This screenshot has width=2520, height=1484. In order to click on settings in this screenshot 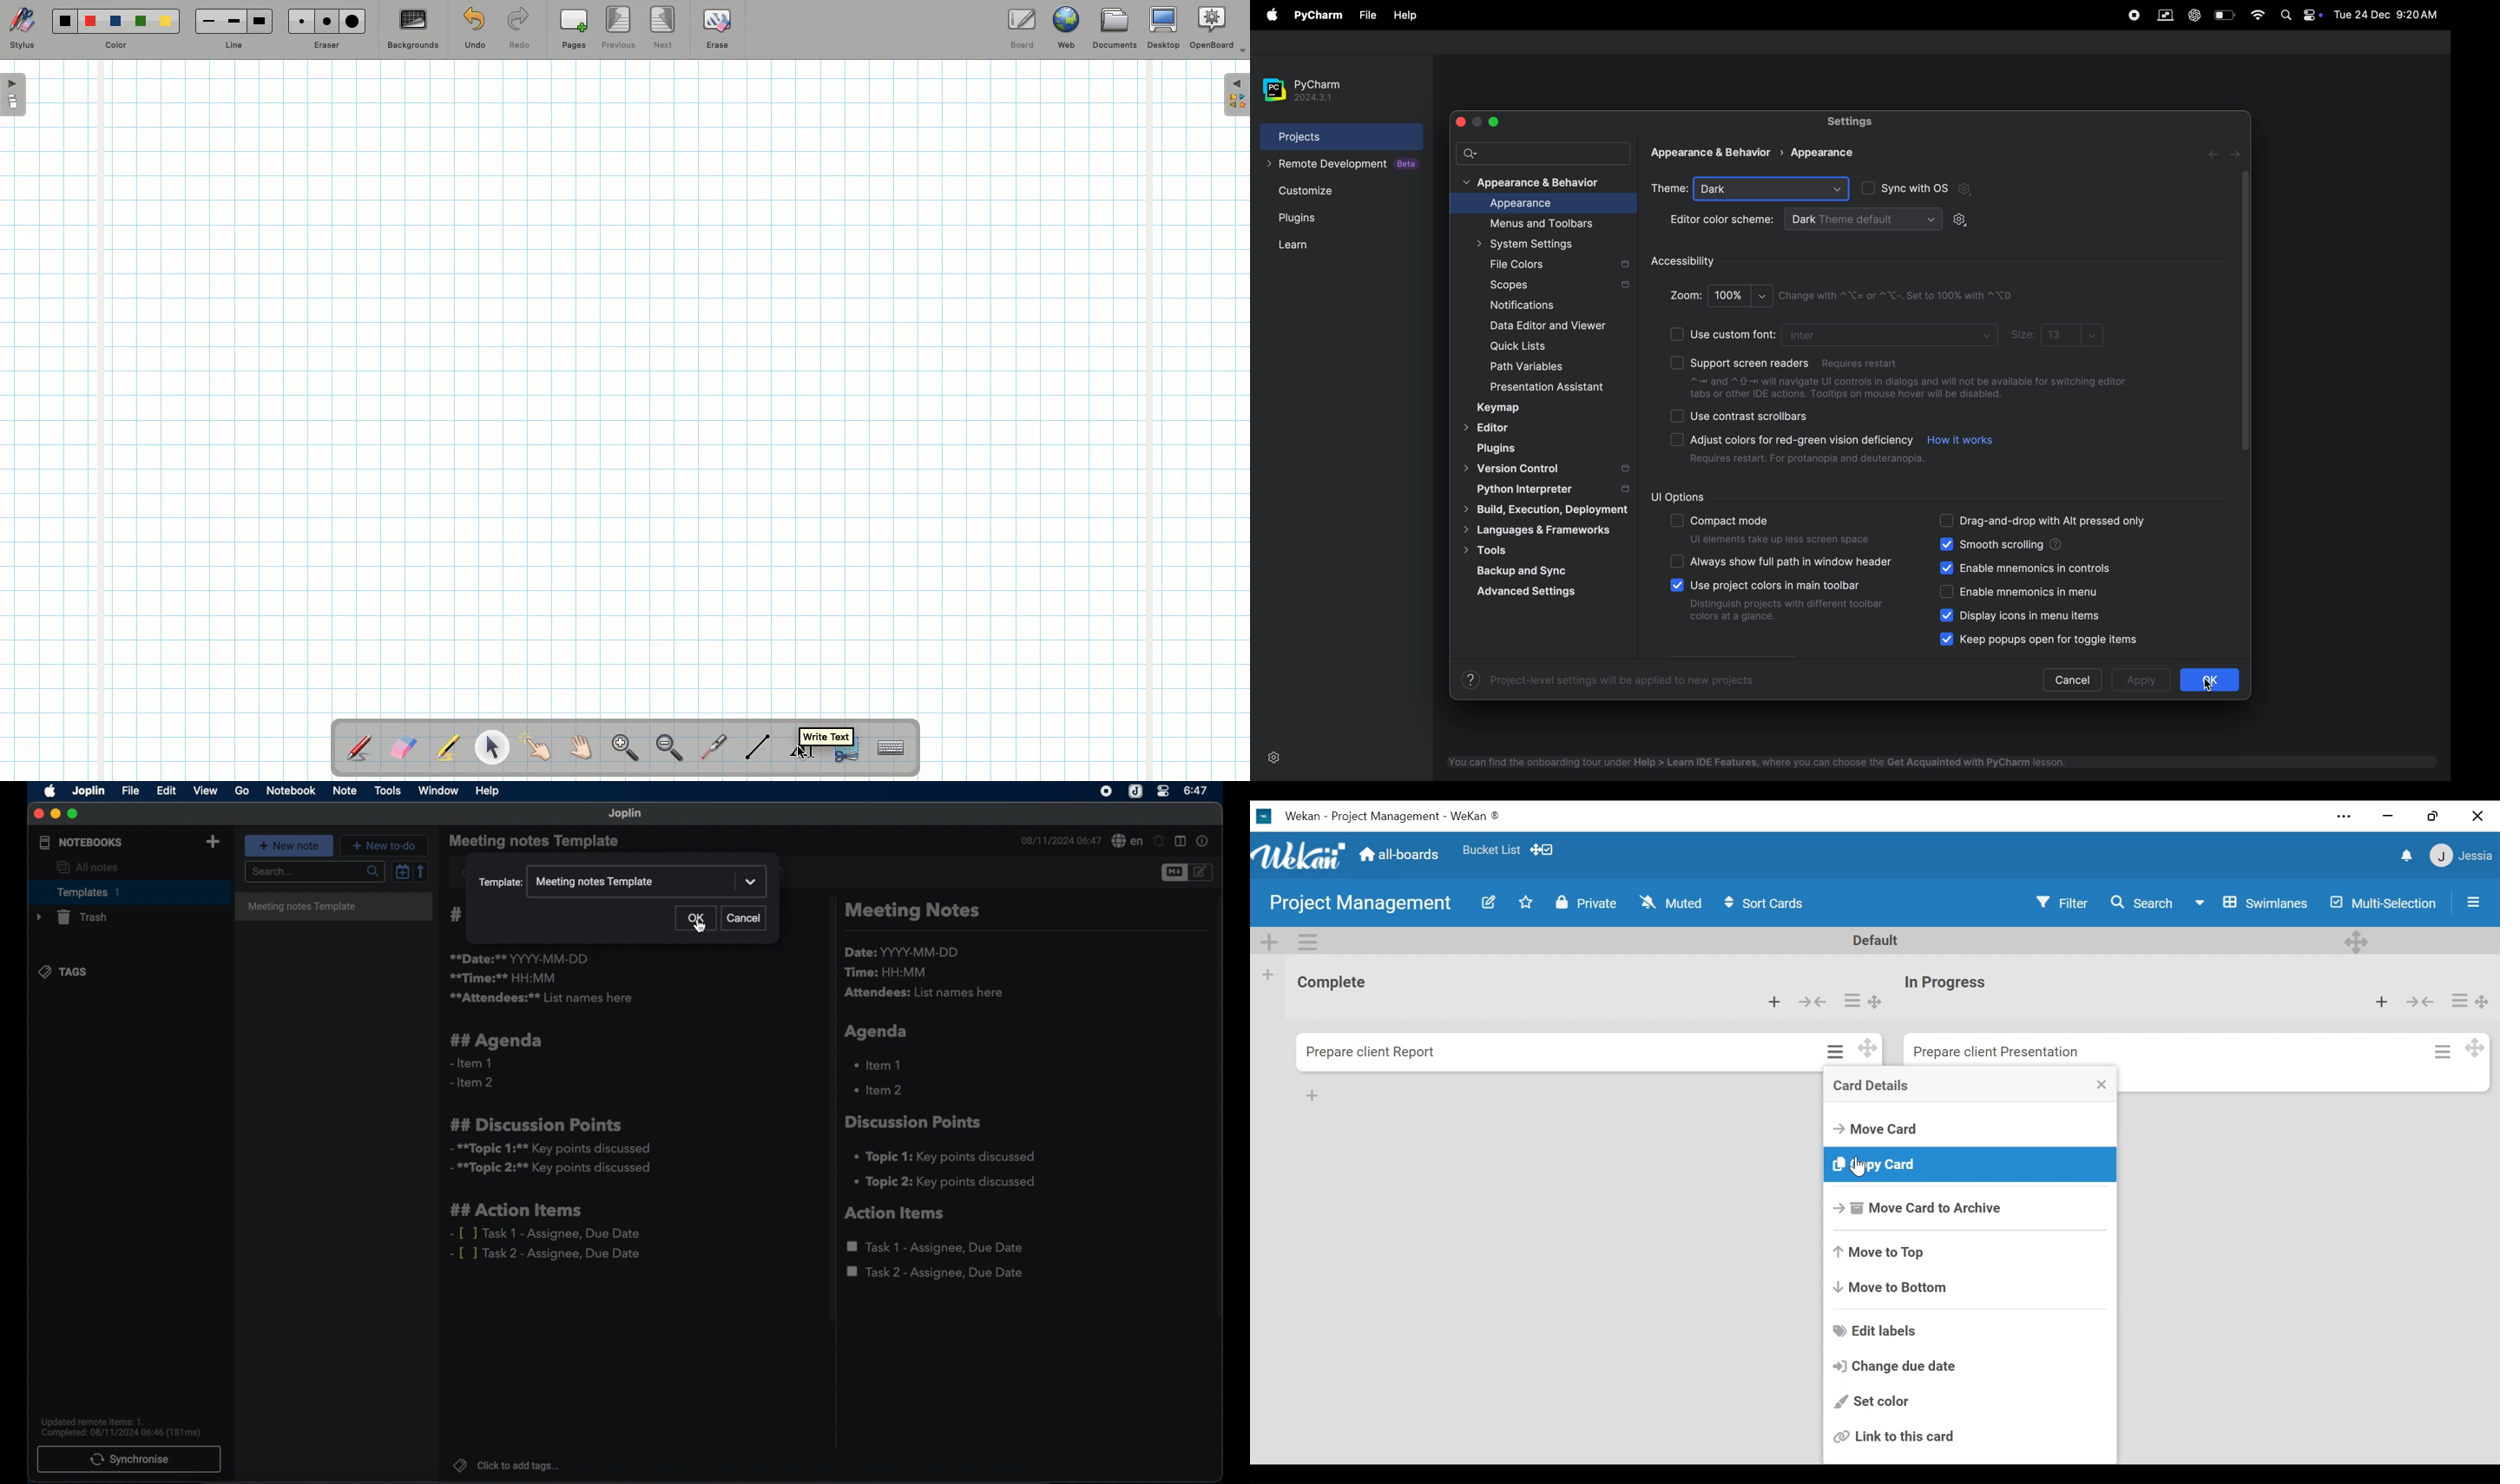, I will do `click(1961, 221)`.